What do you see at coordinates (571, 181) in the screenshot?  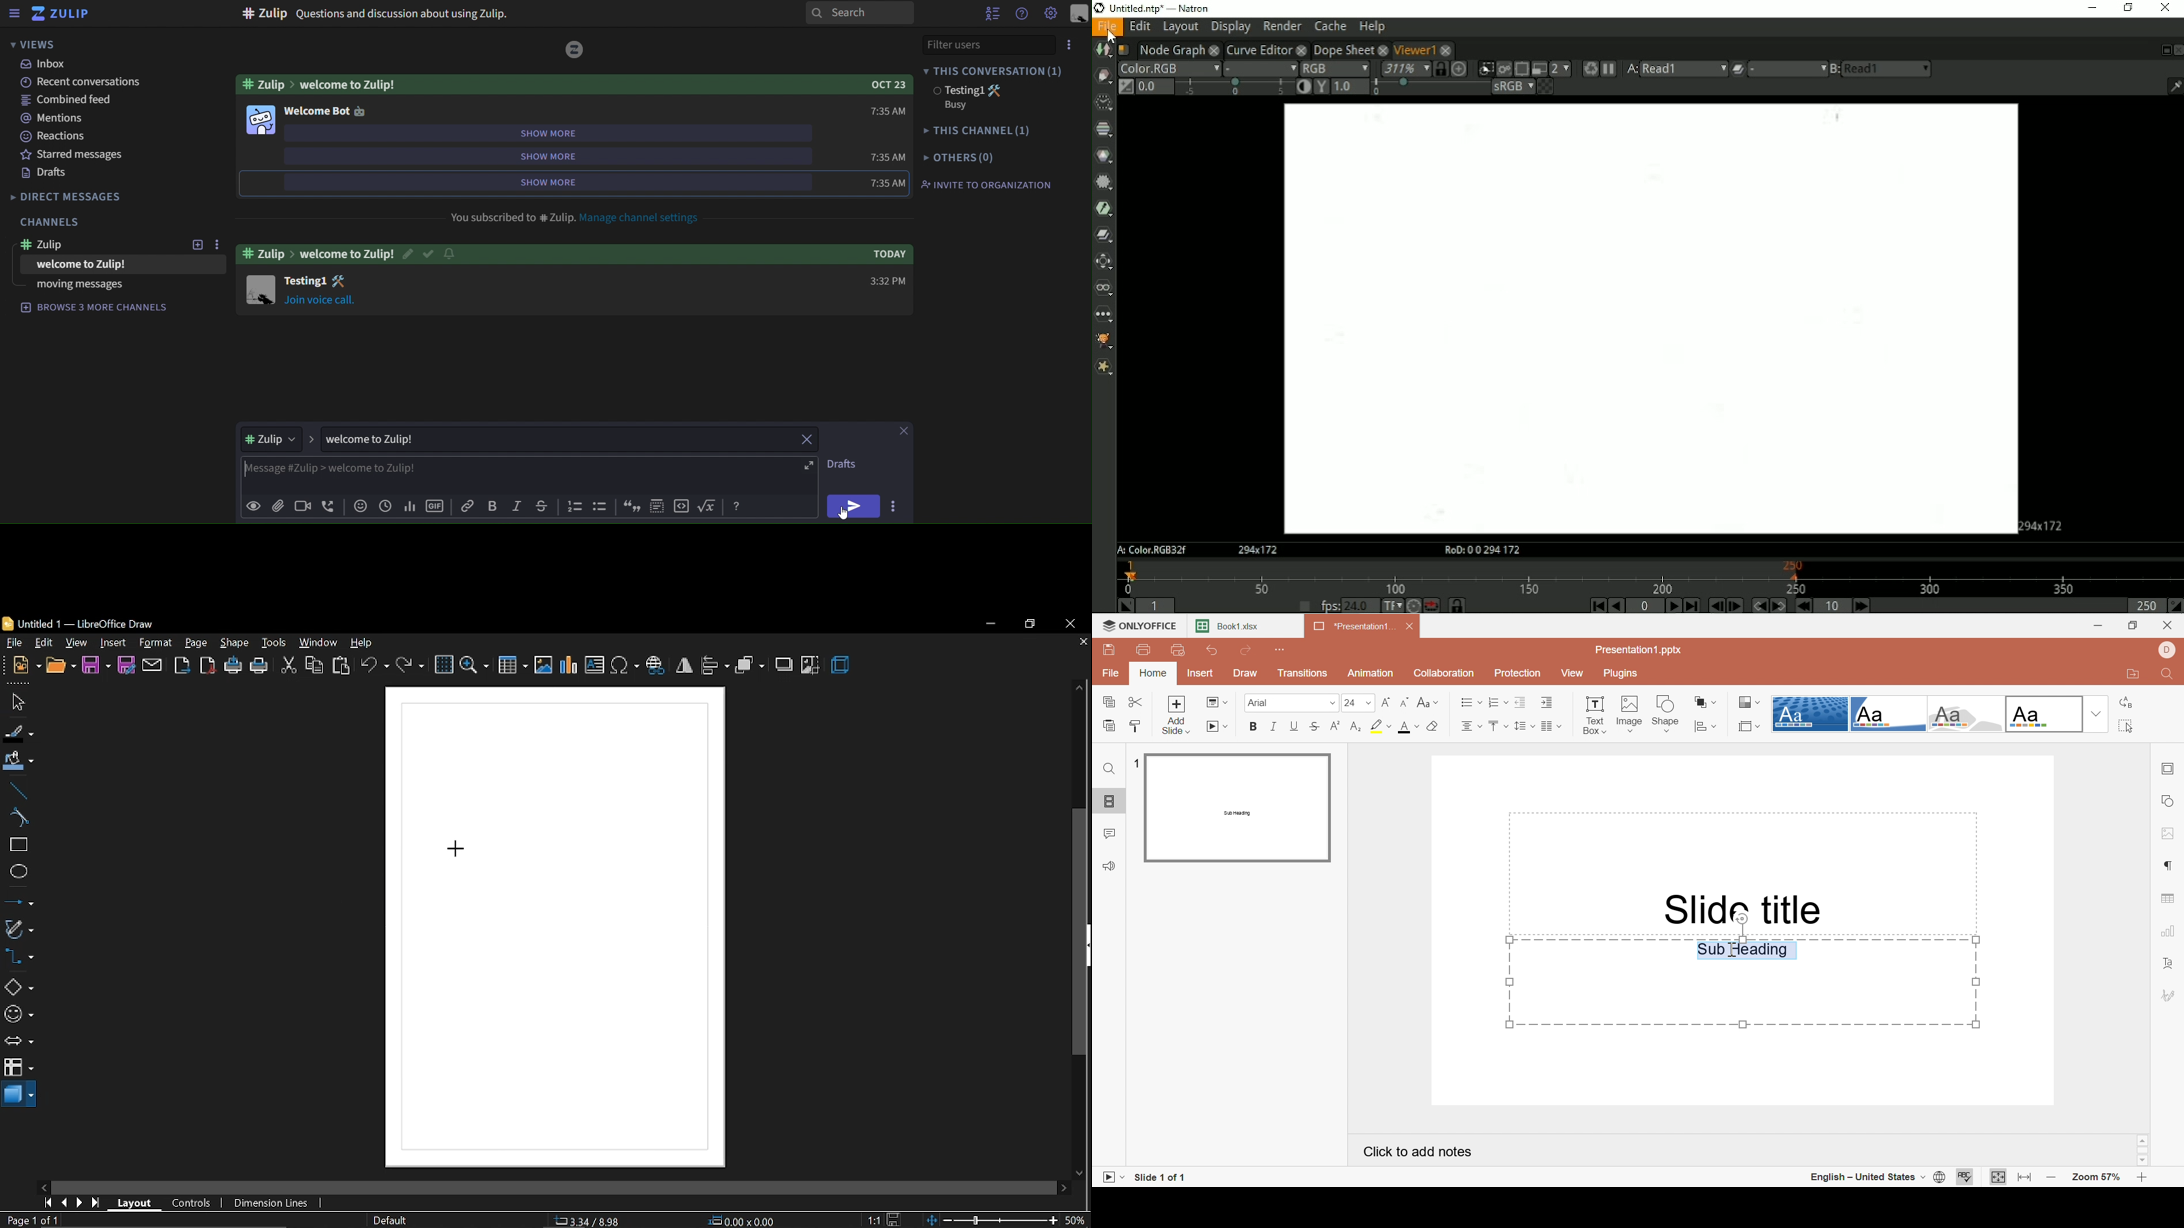 I see `show more` at bounding box center [571, 181].